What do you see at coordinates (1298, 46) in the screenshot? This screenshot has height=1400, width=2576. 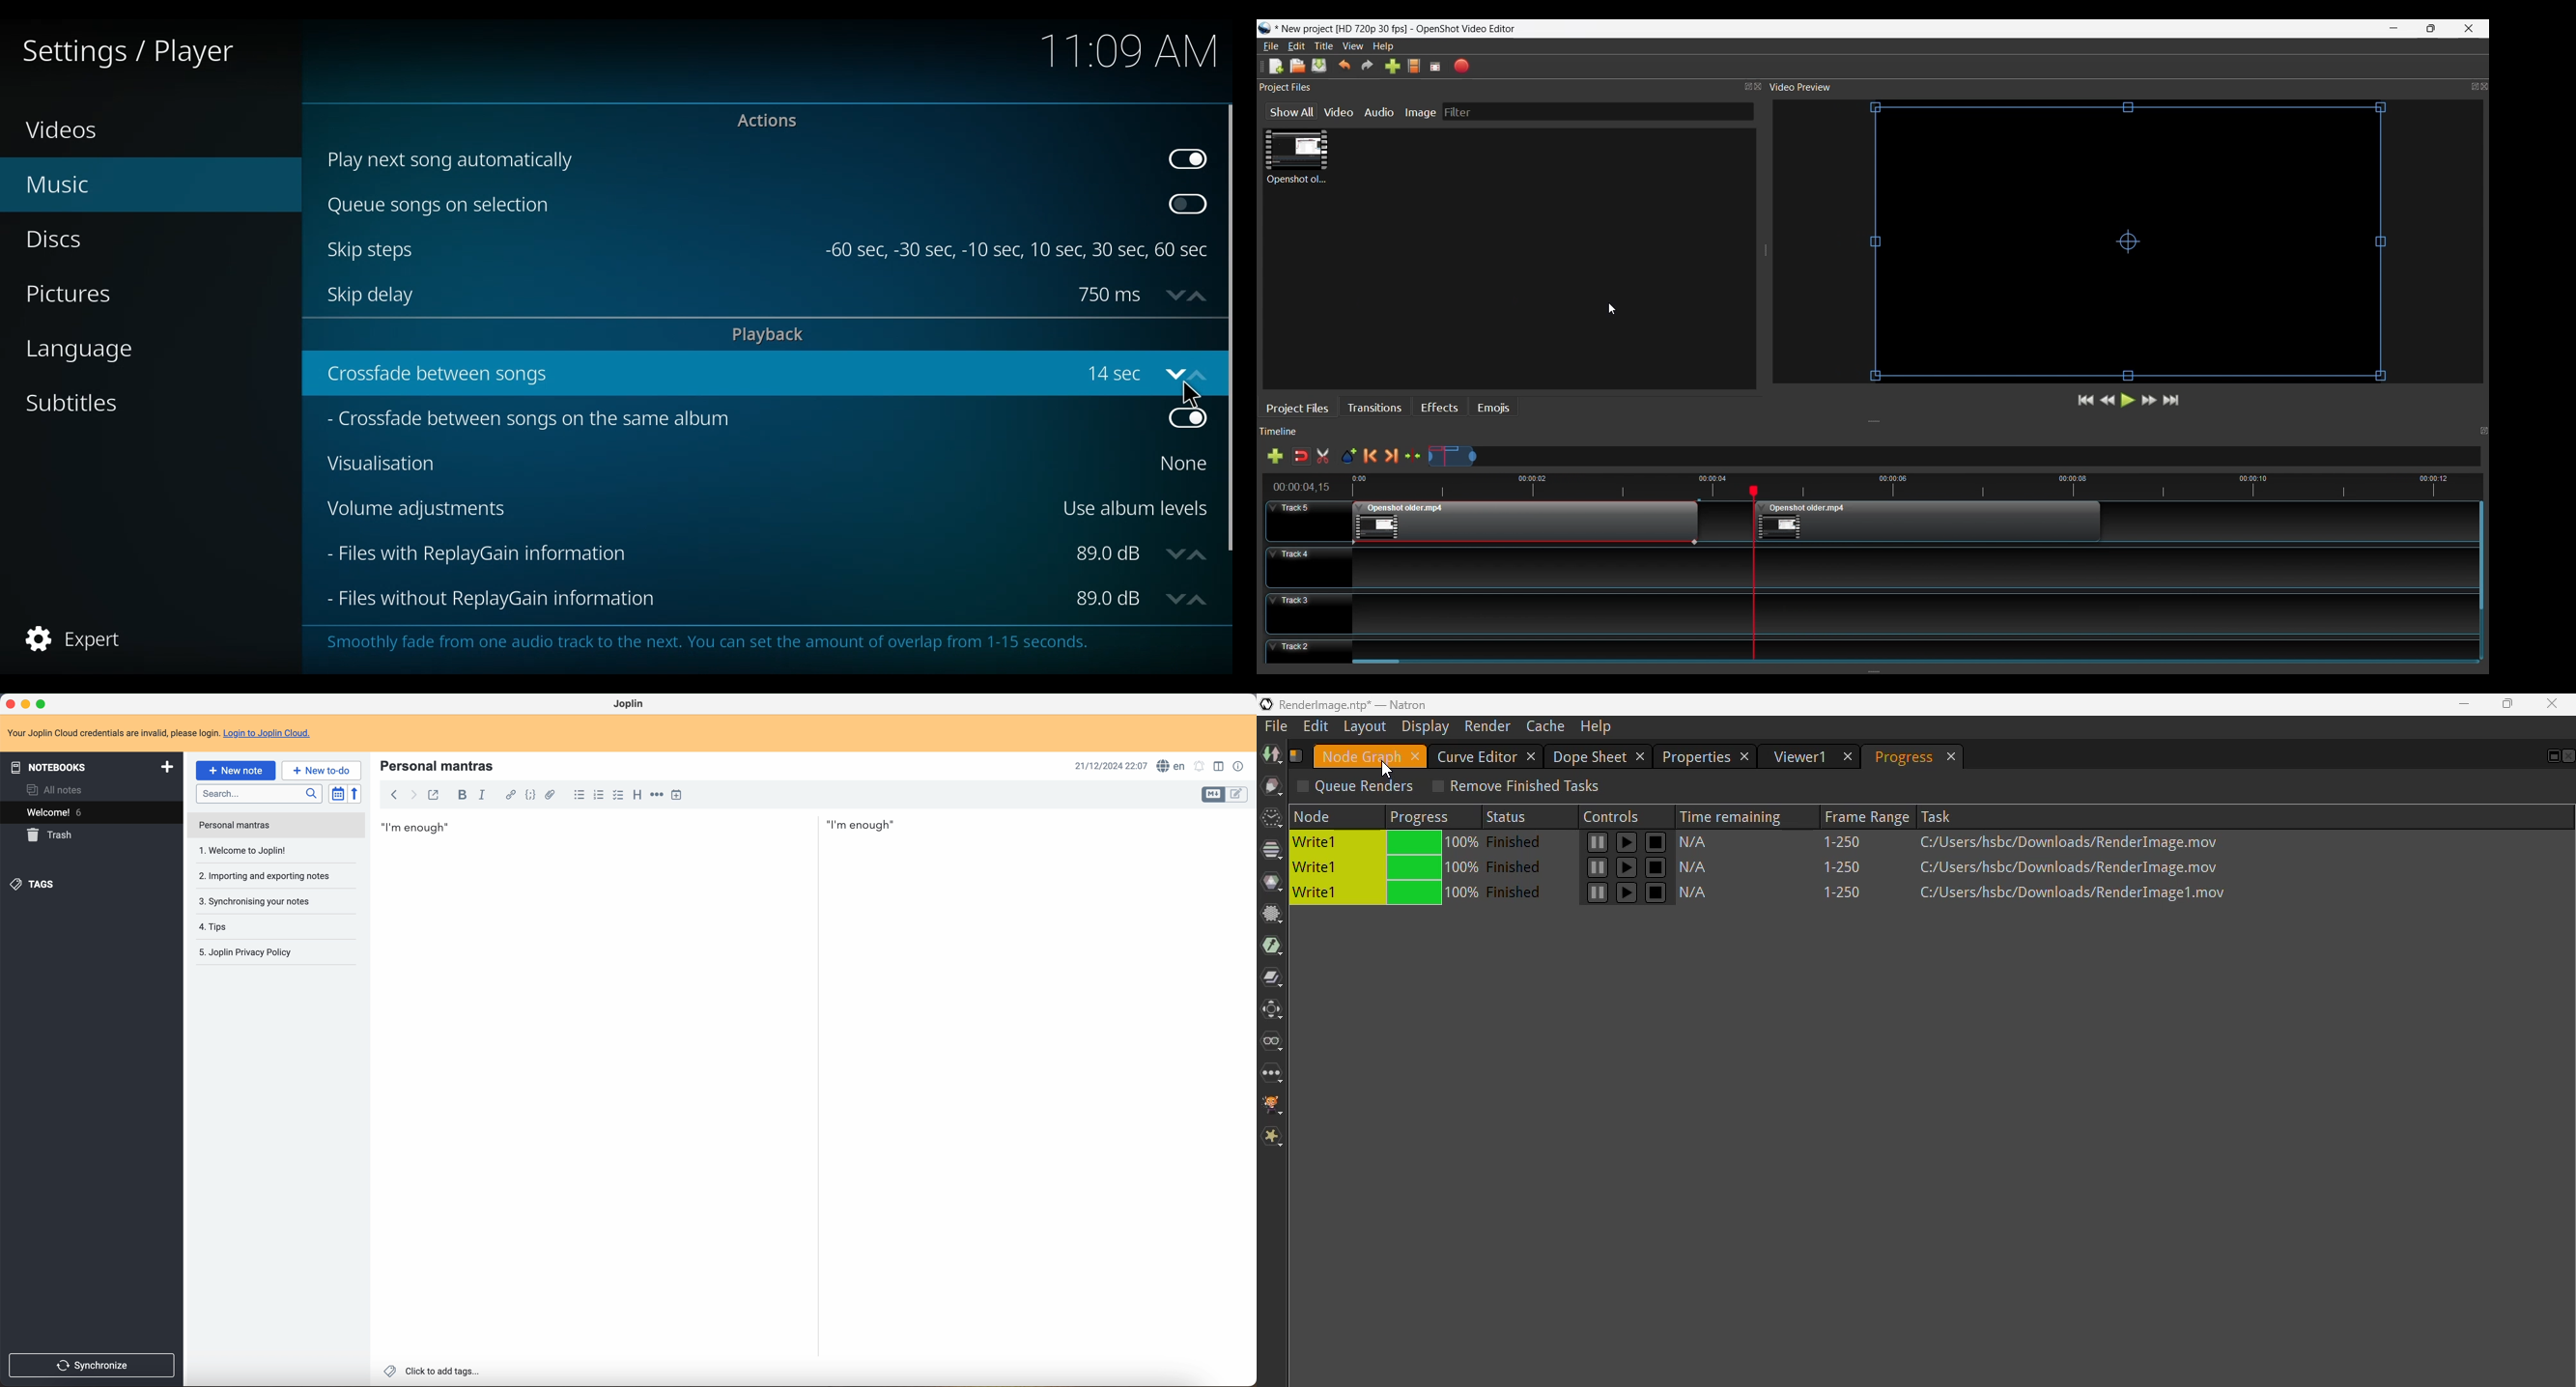 I see `Edit` at bounding box center [1298, 46].